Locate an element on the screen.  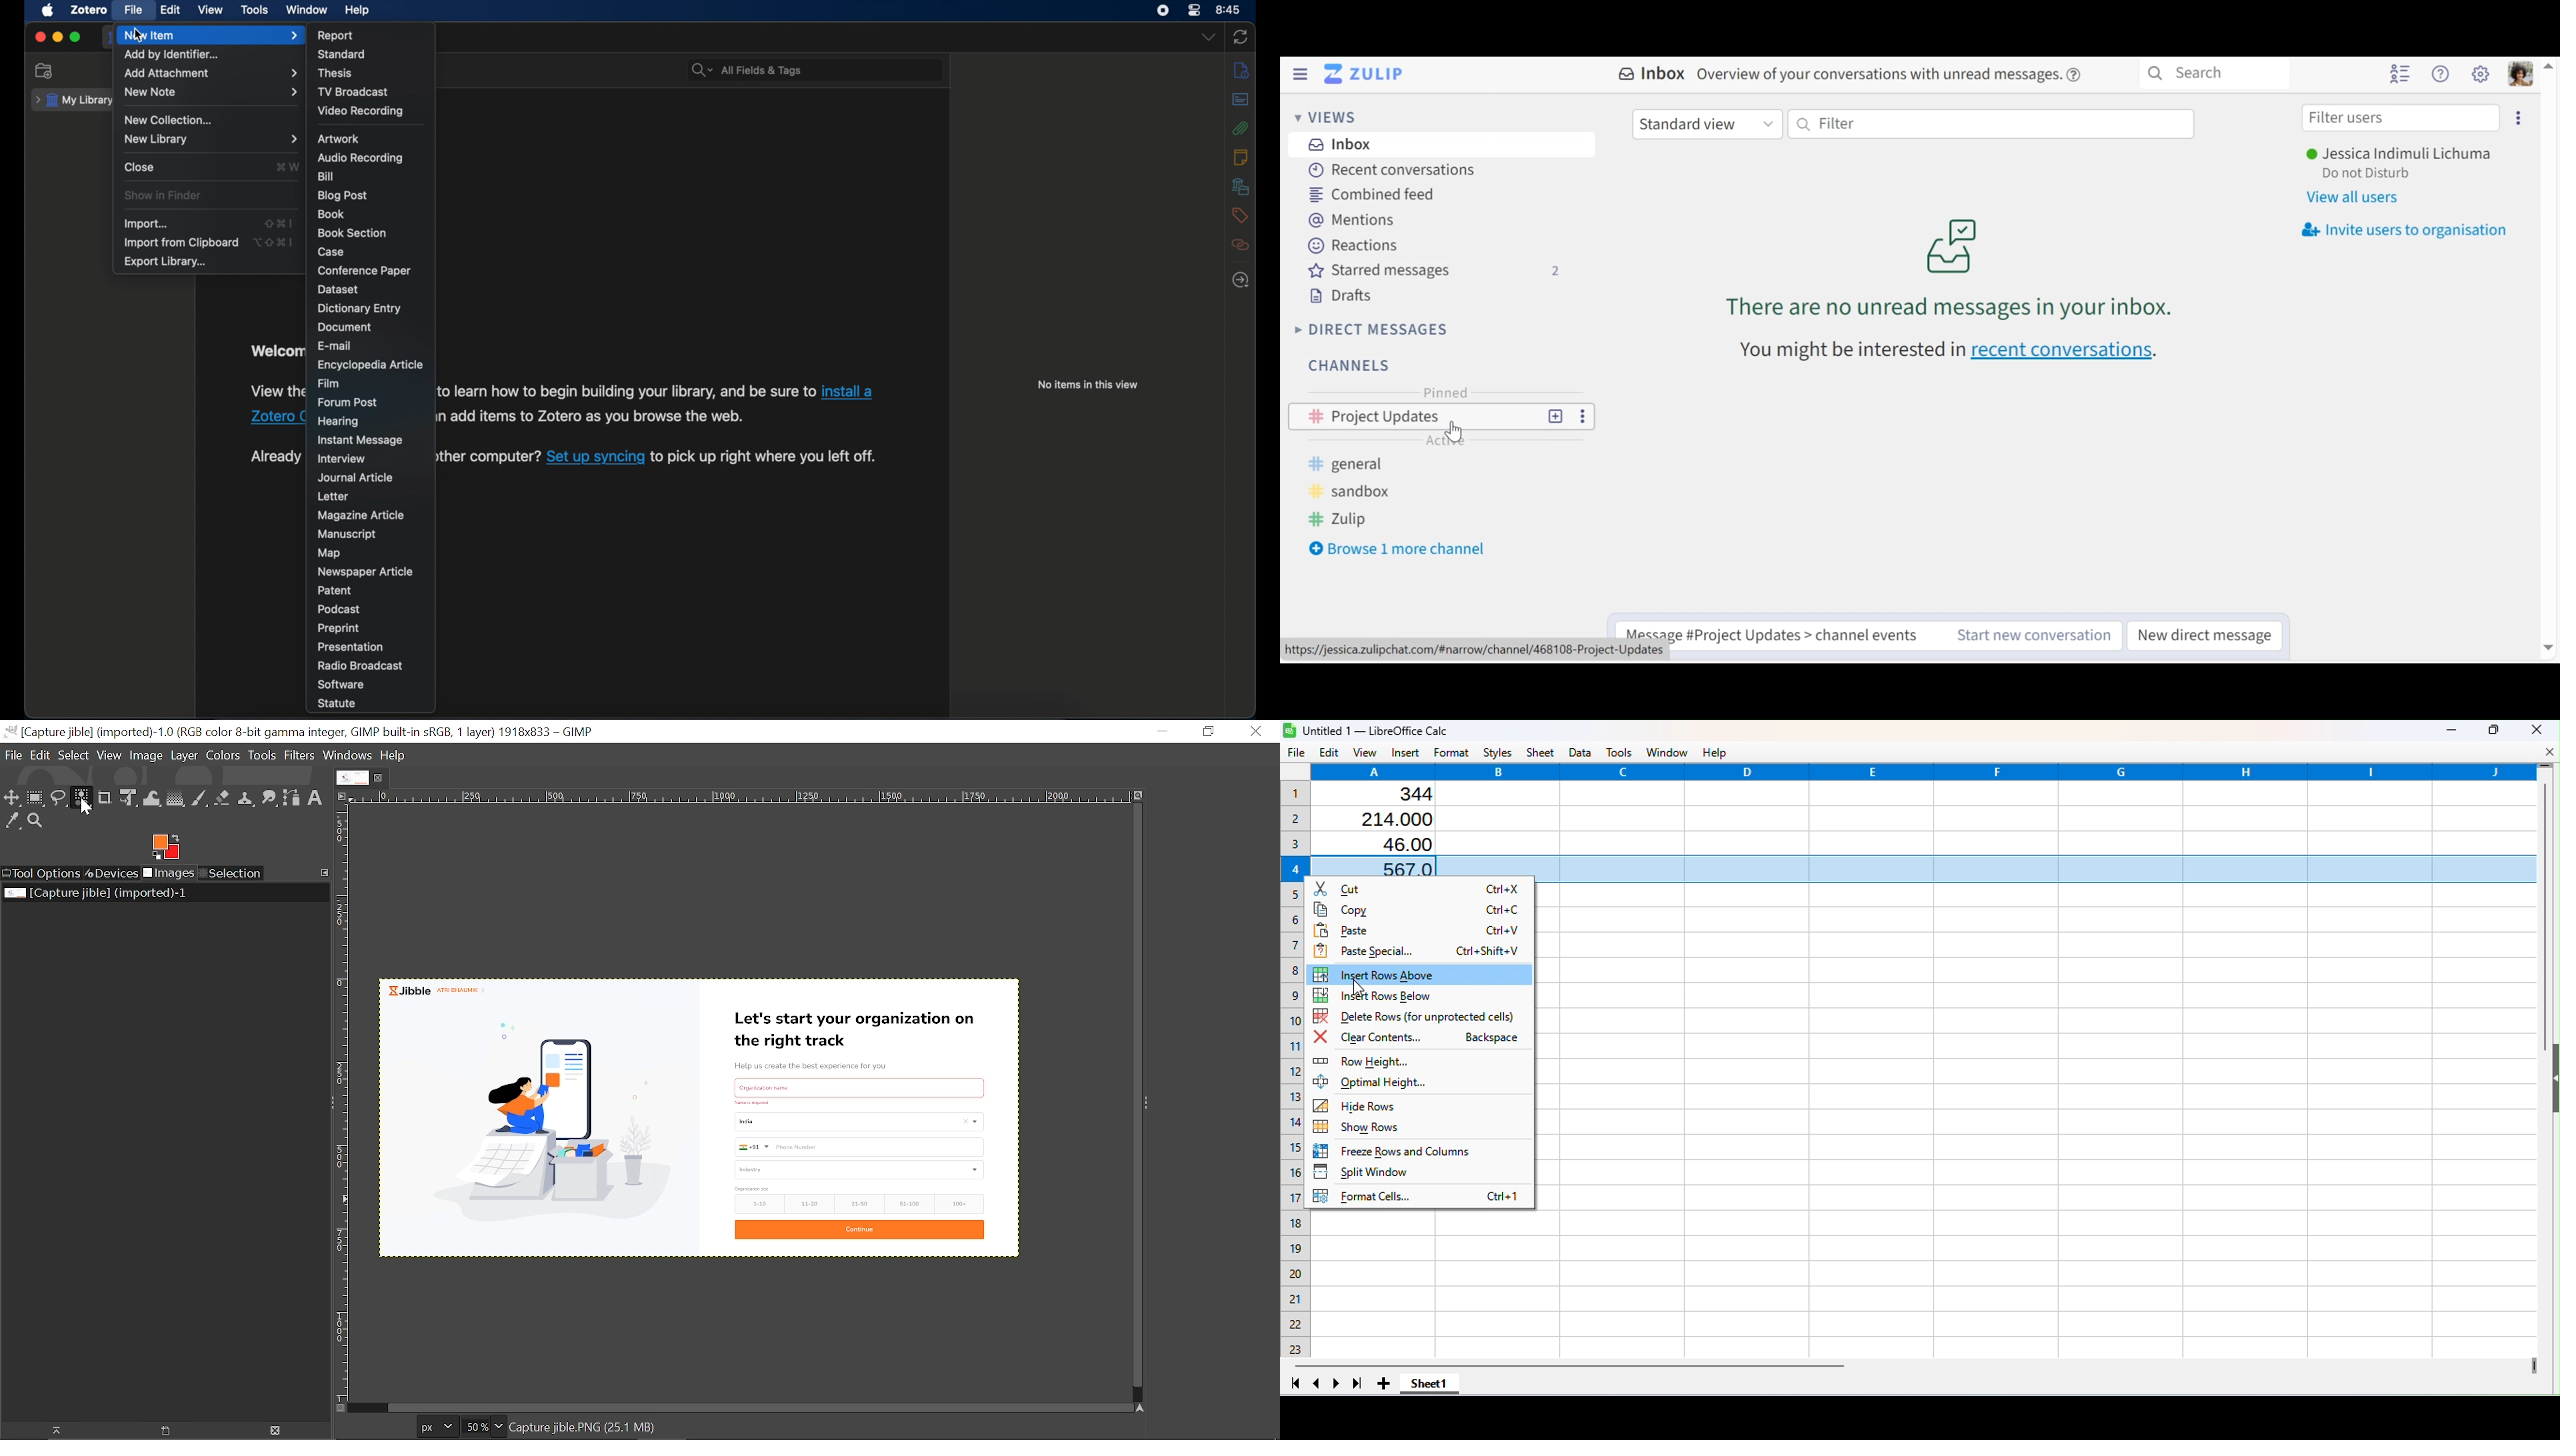
Do not Disturb is located at coordinates (2370, 173).